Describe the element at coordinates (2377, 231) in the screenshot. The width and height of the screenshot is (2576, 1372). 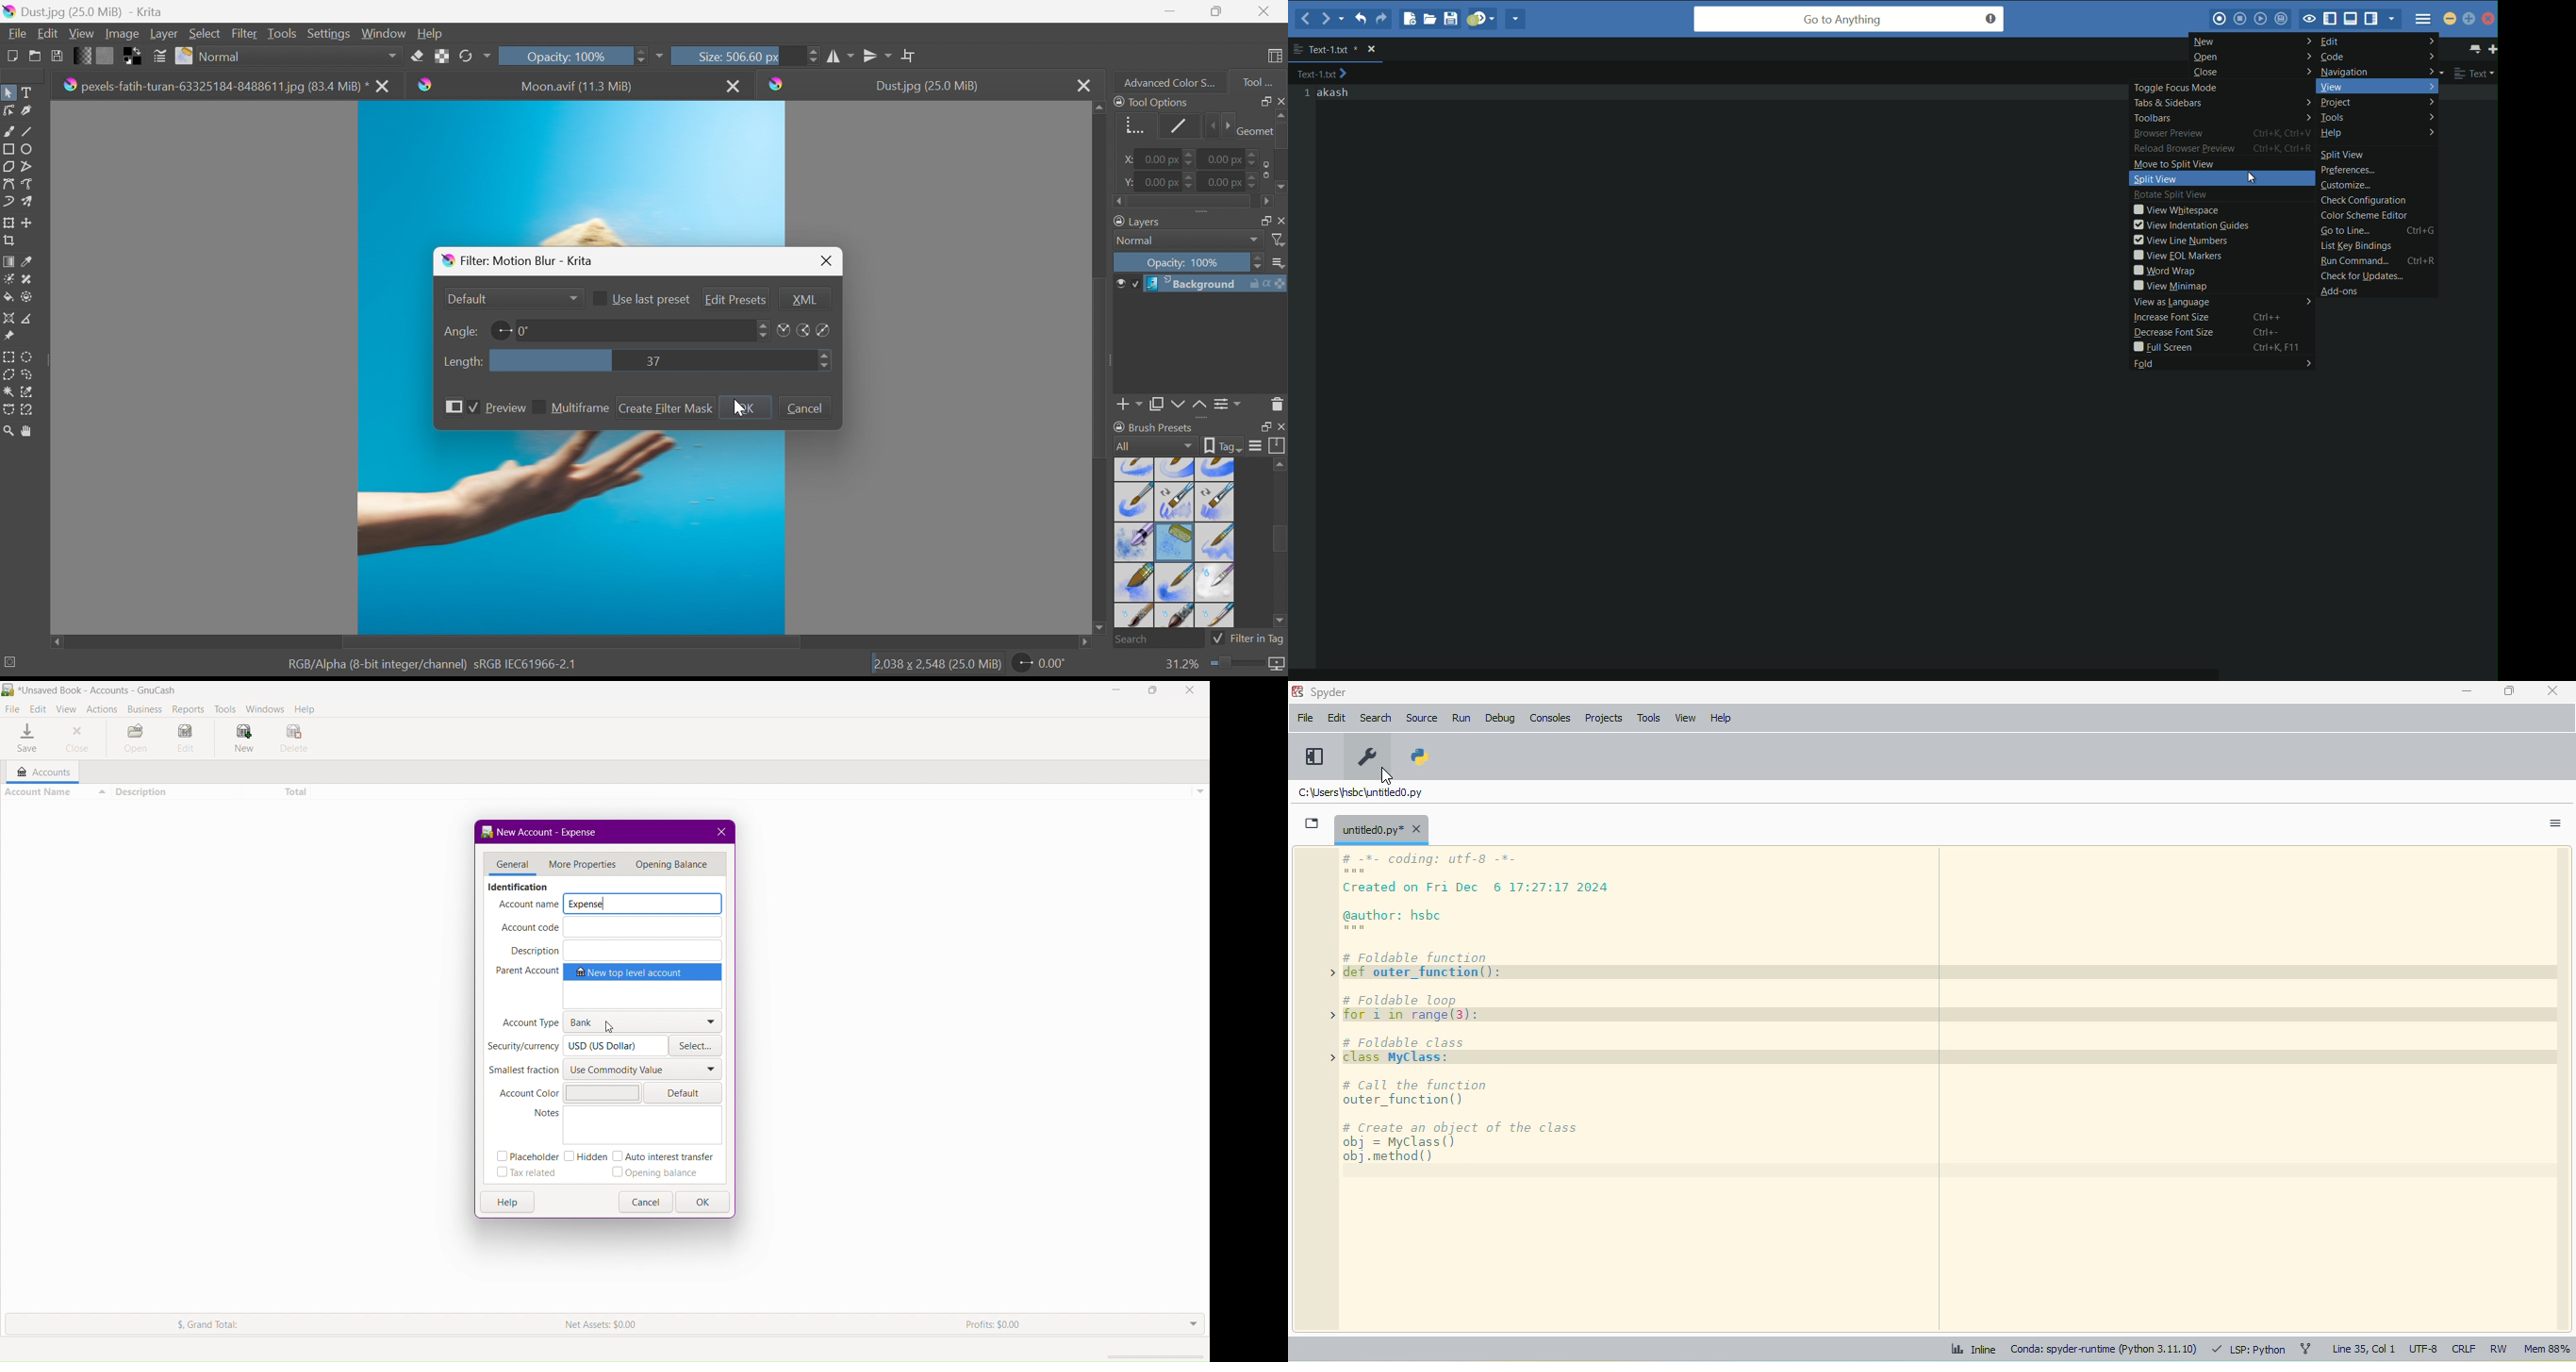
I see `go to line` at that location.